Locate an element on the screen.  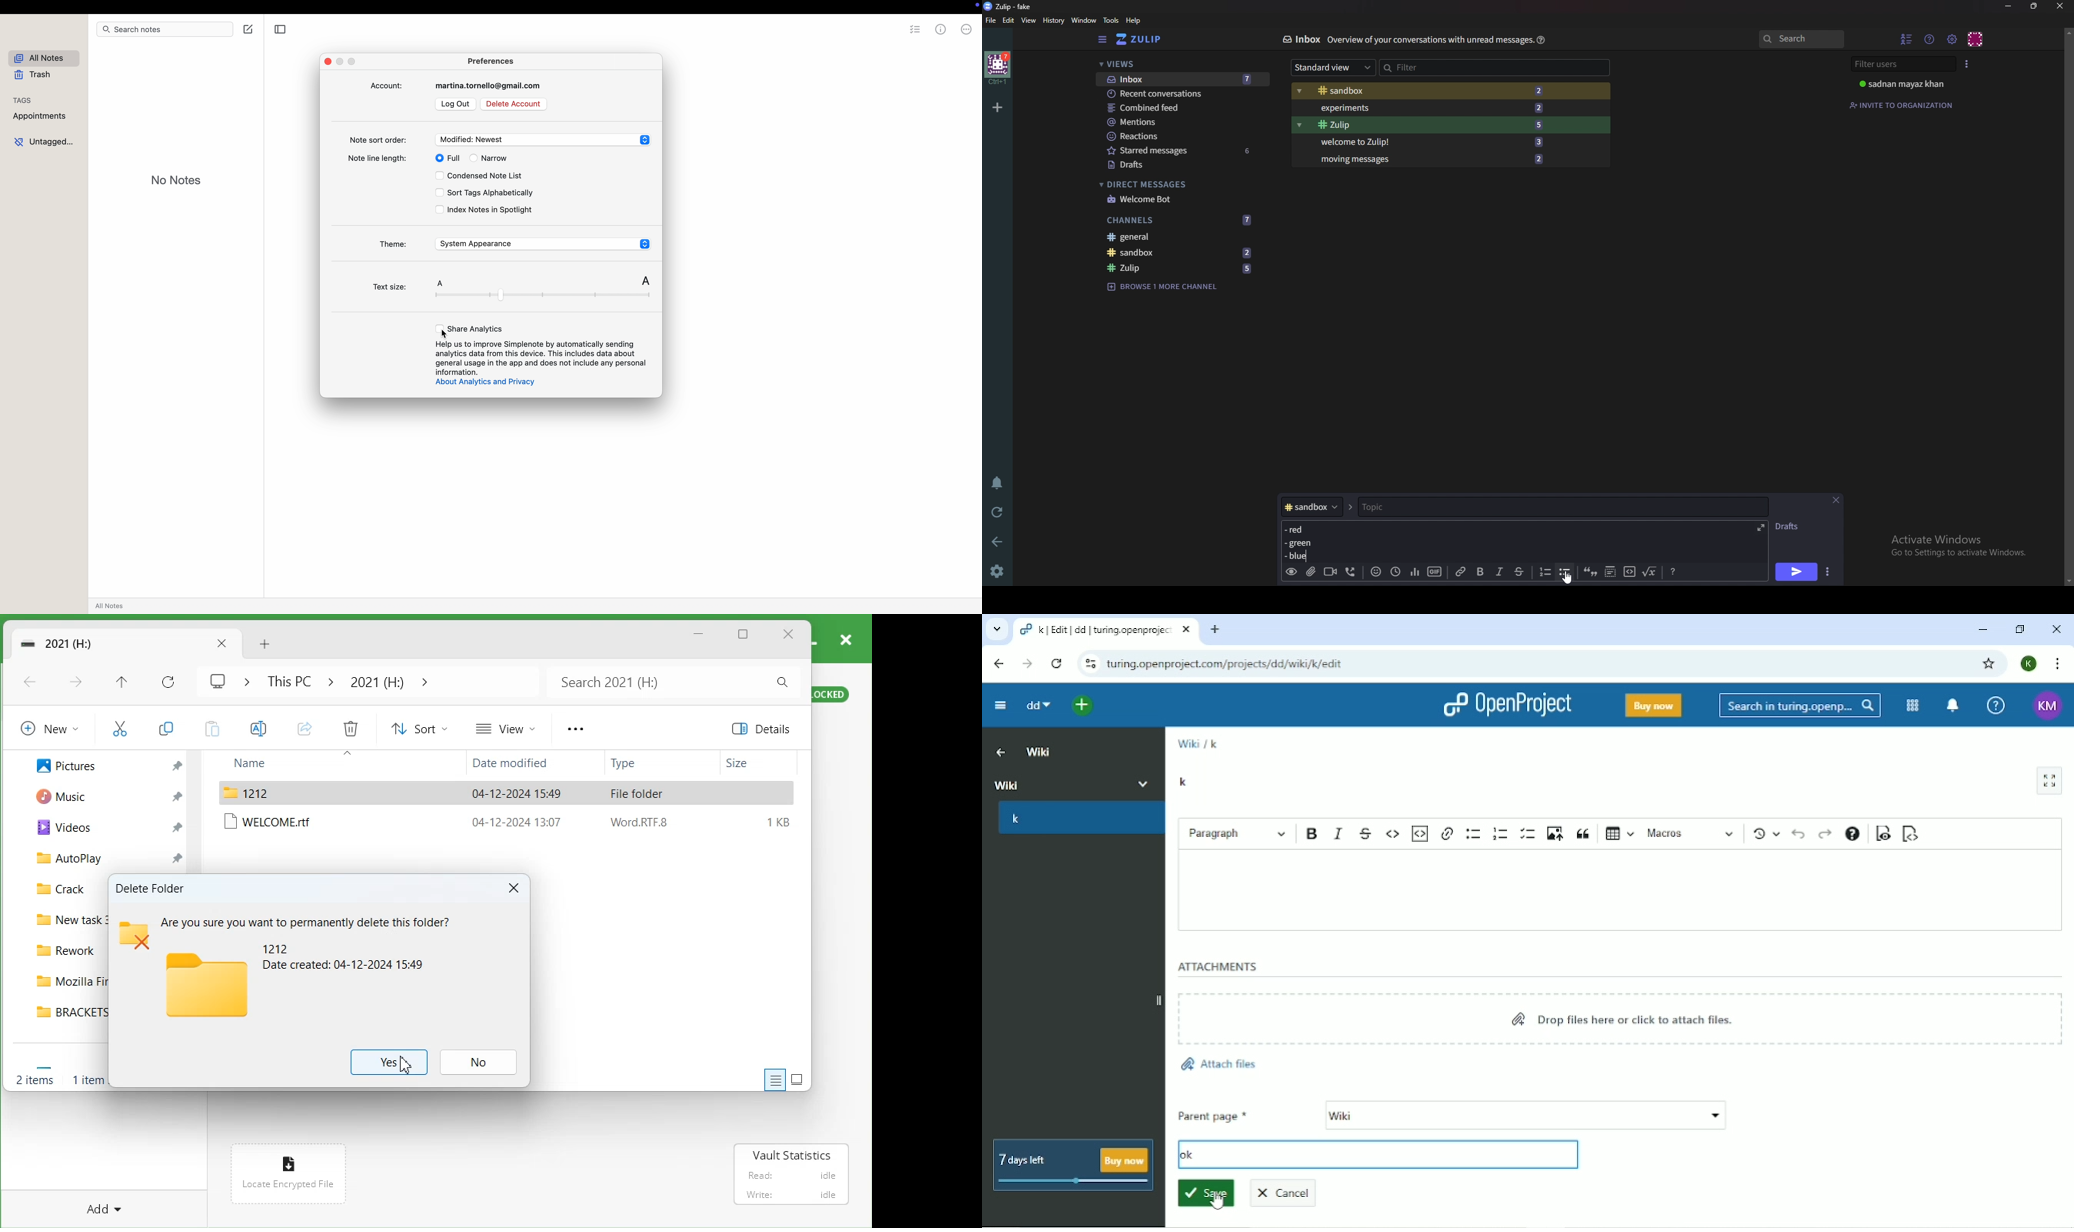
Math is located at coordinates (1650, 571).